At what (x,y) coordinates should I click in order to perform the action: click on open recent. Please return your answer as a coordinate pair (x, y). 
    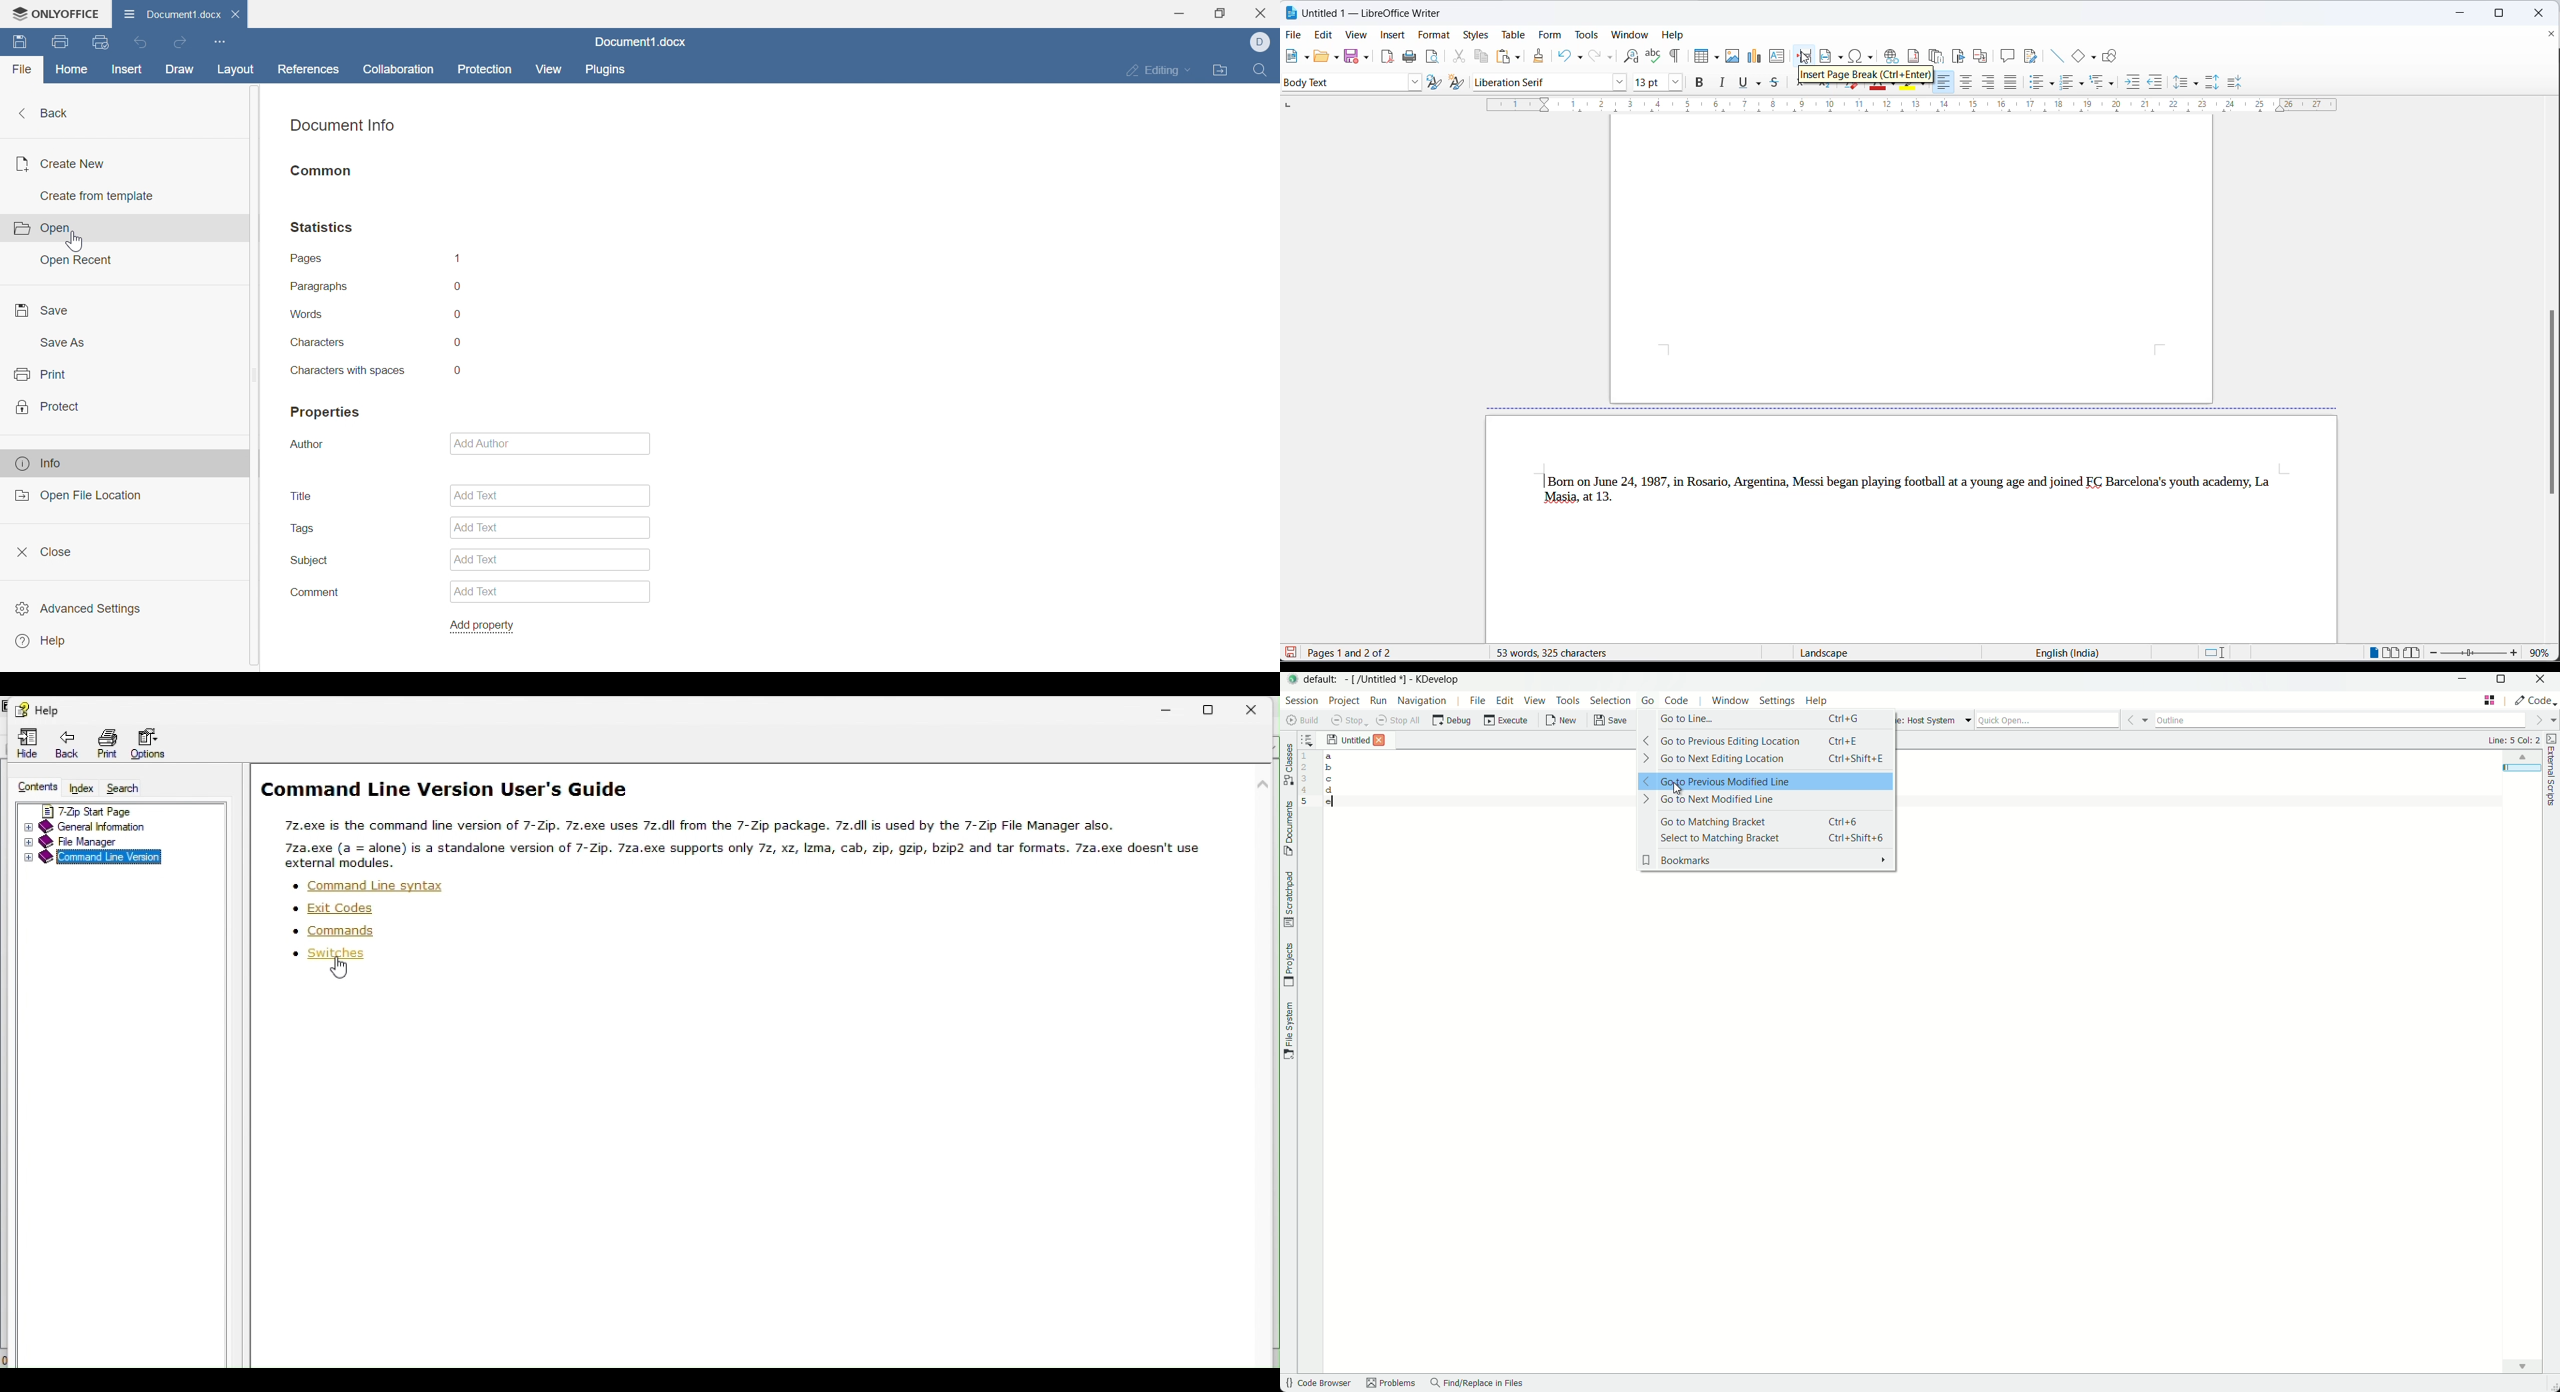
    Looking at the image, I should click on (75, 260).